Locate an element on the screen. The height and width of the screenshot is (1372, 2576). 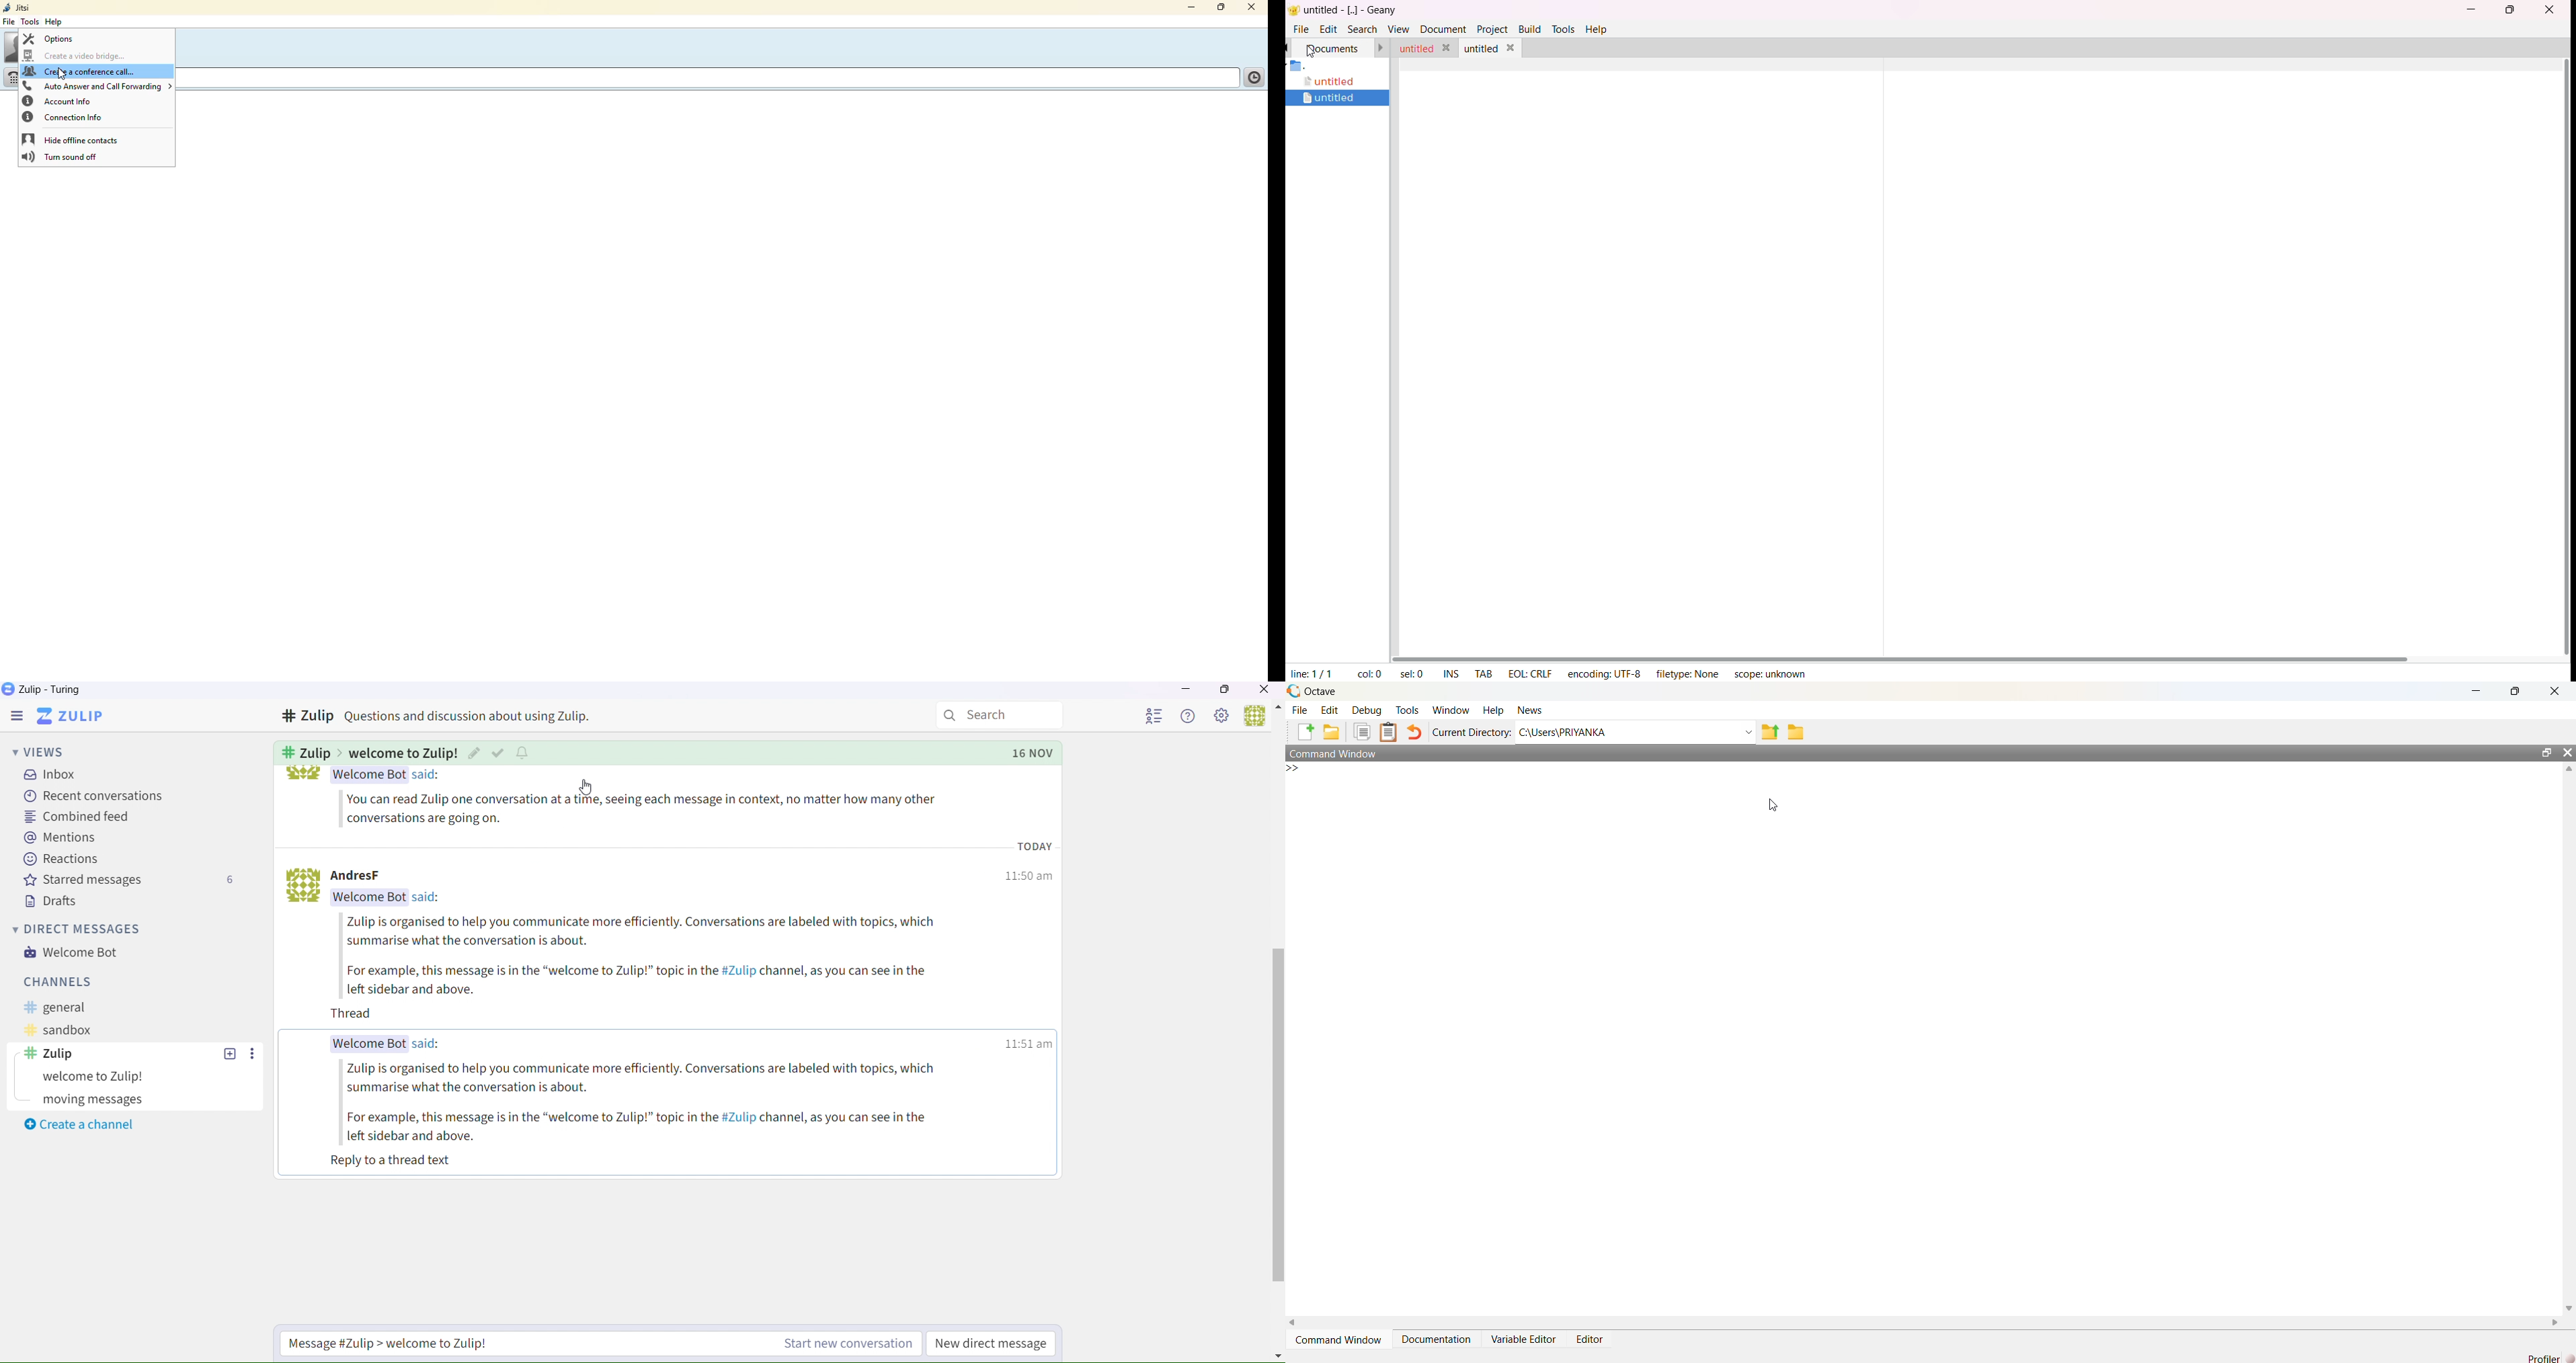
minimize is located at coordinates (1191, 8).